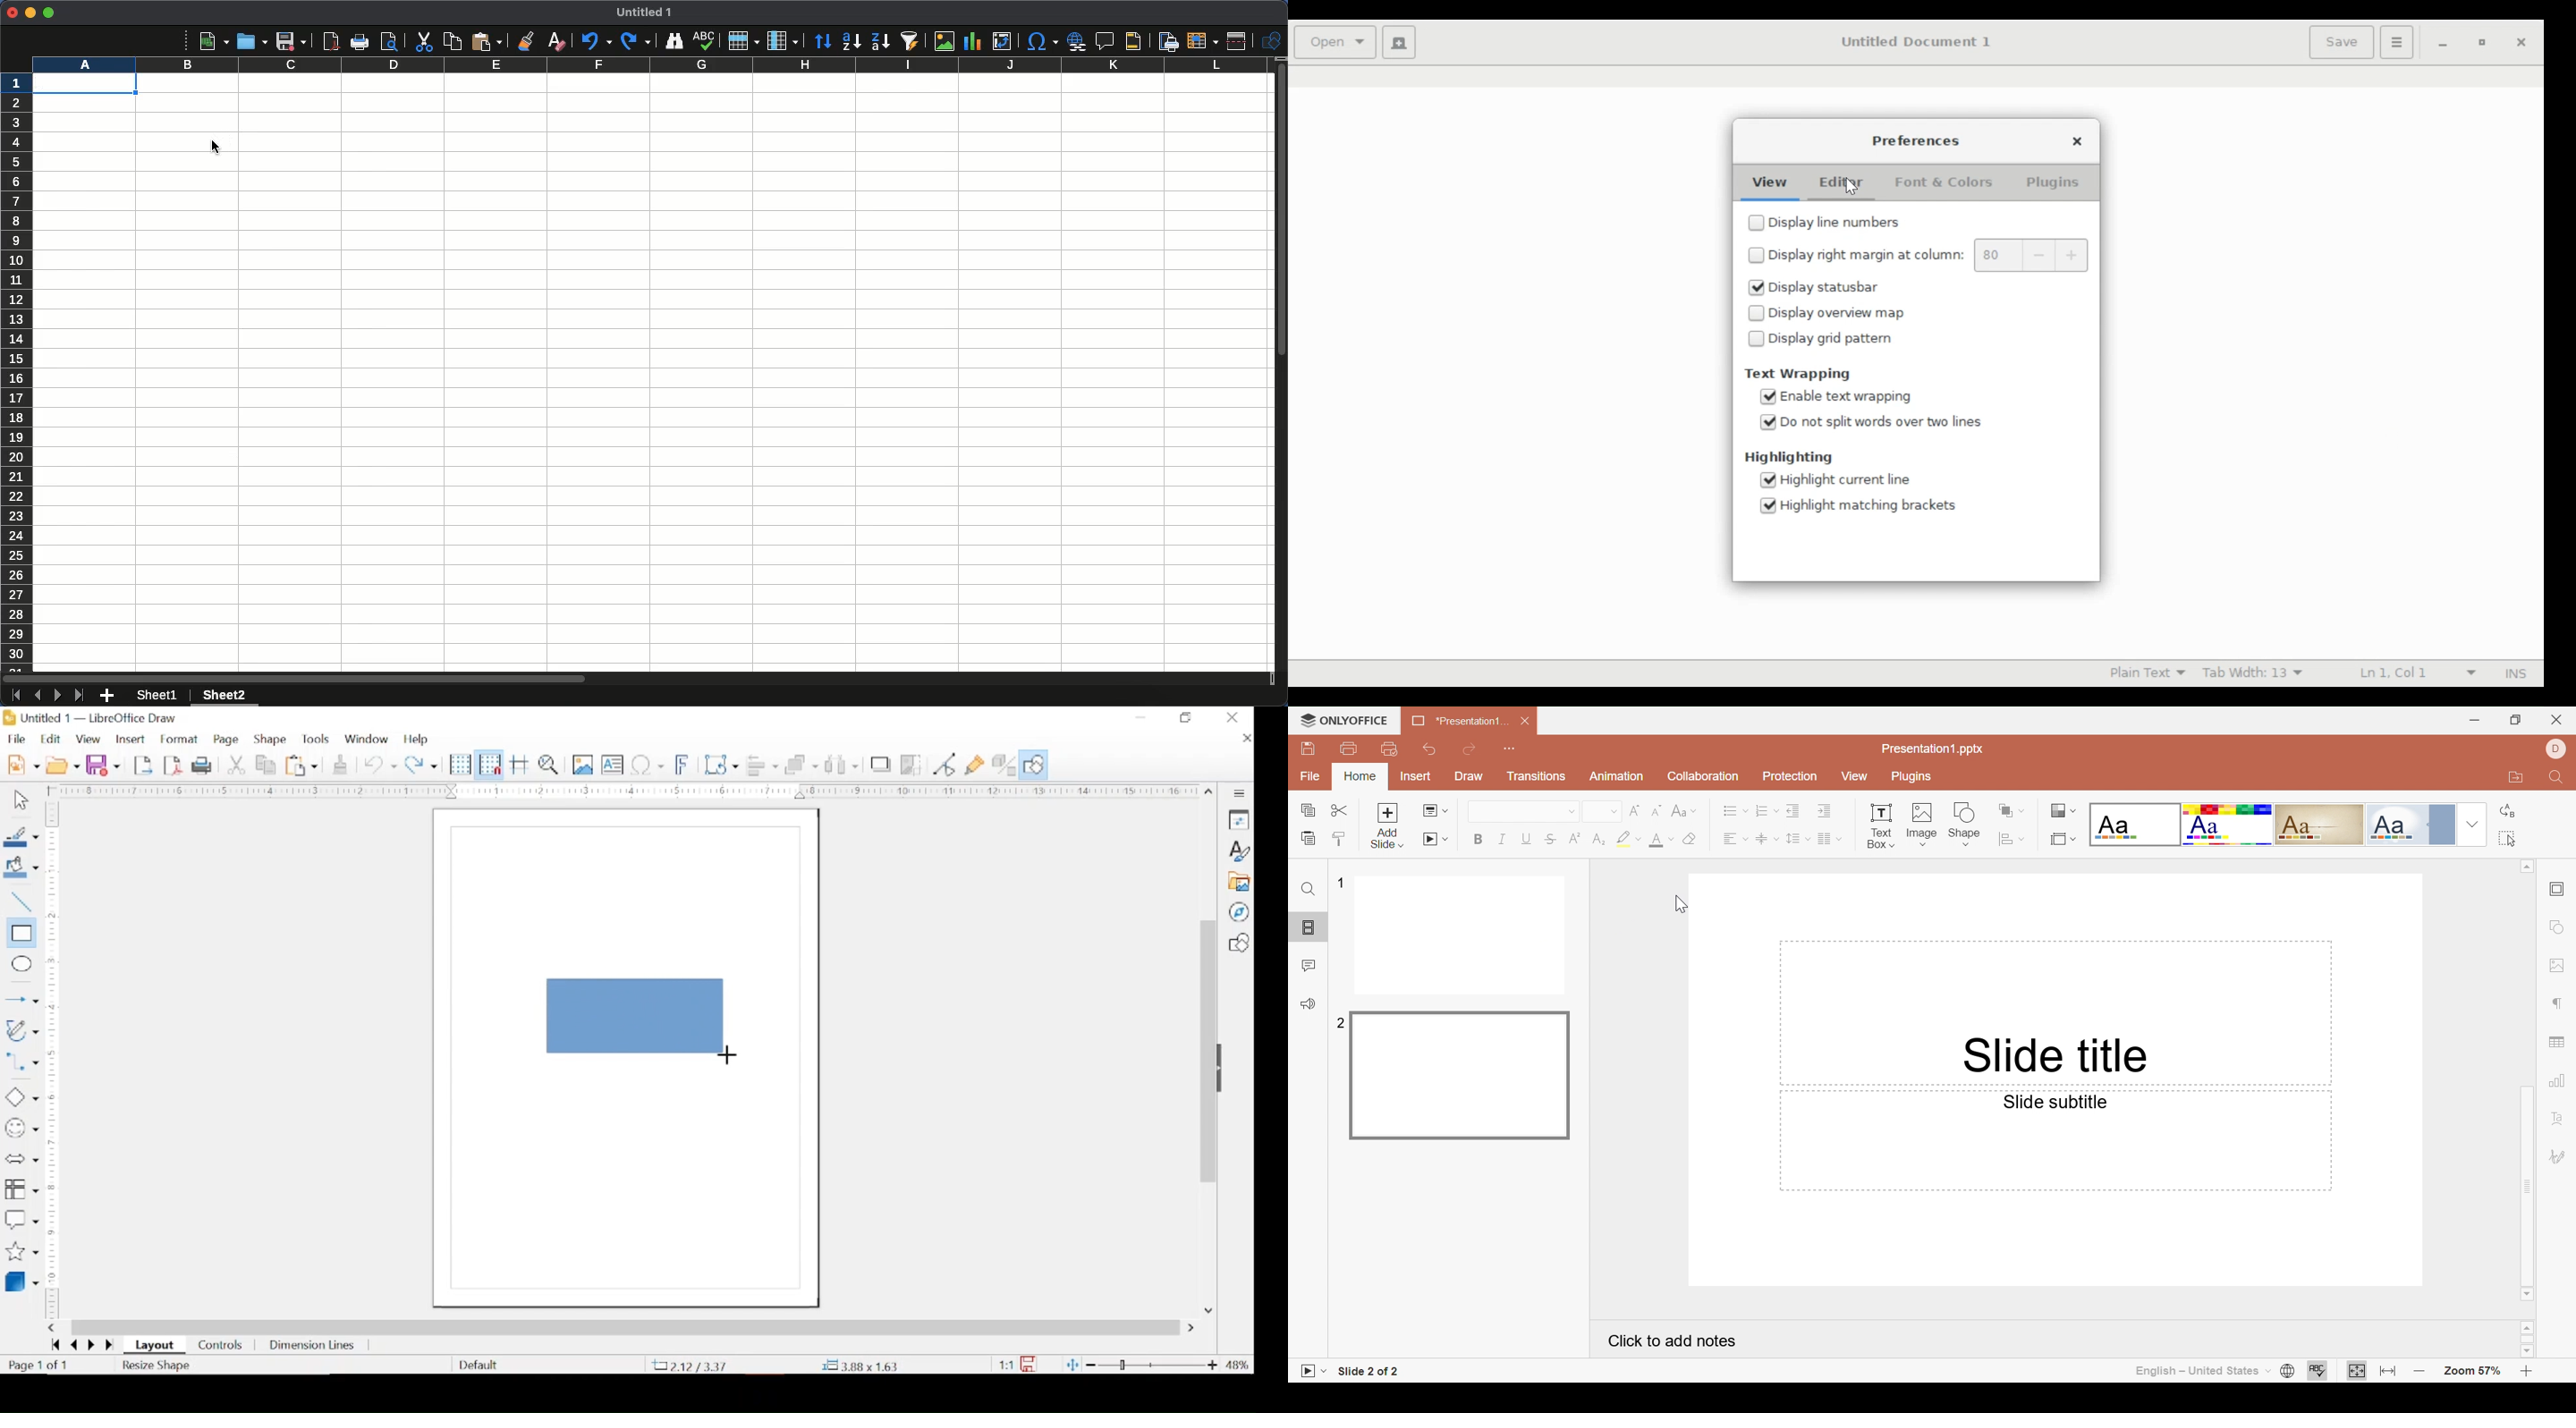 This screenshot has width=2576, height=1428. What do you see at coordinates (2053, 183) in the screenshot?
I see `Plugins` at bounding box center [2053, 183].